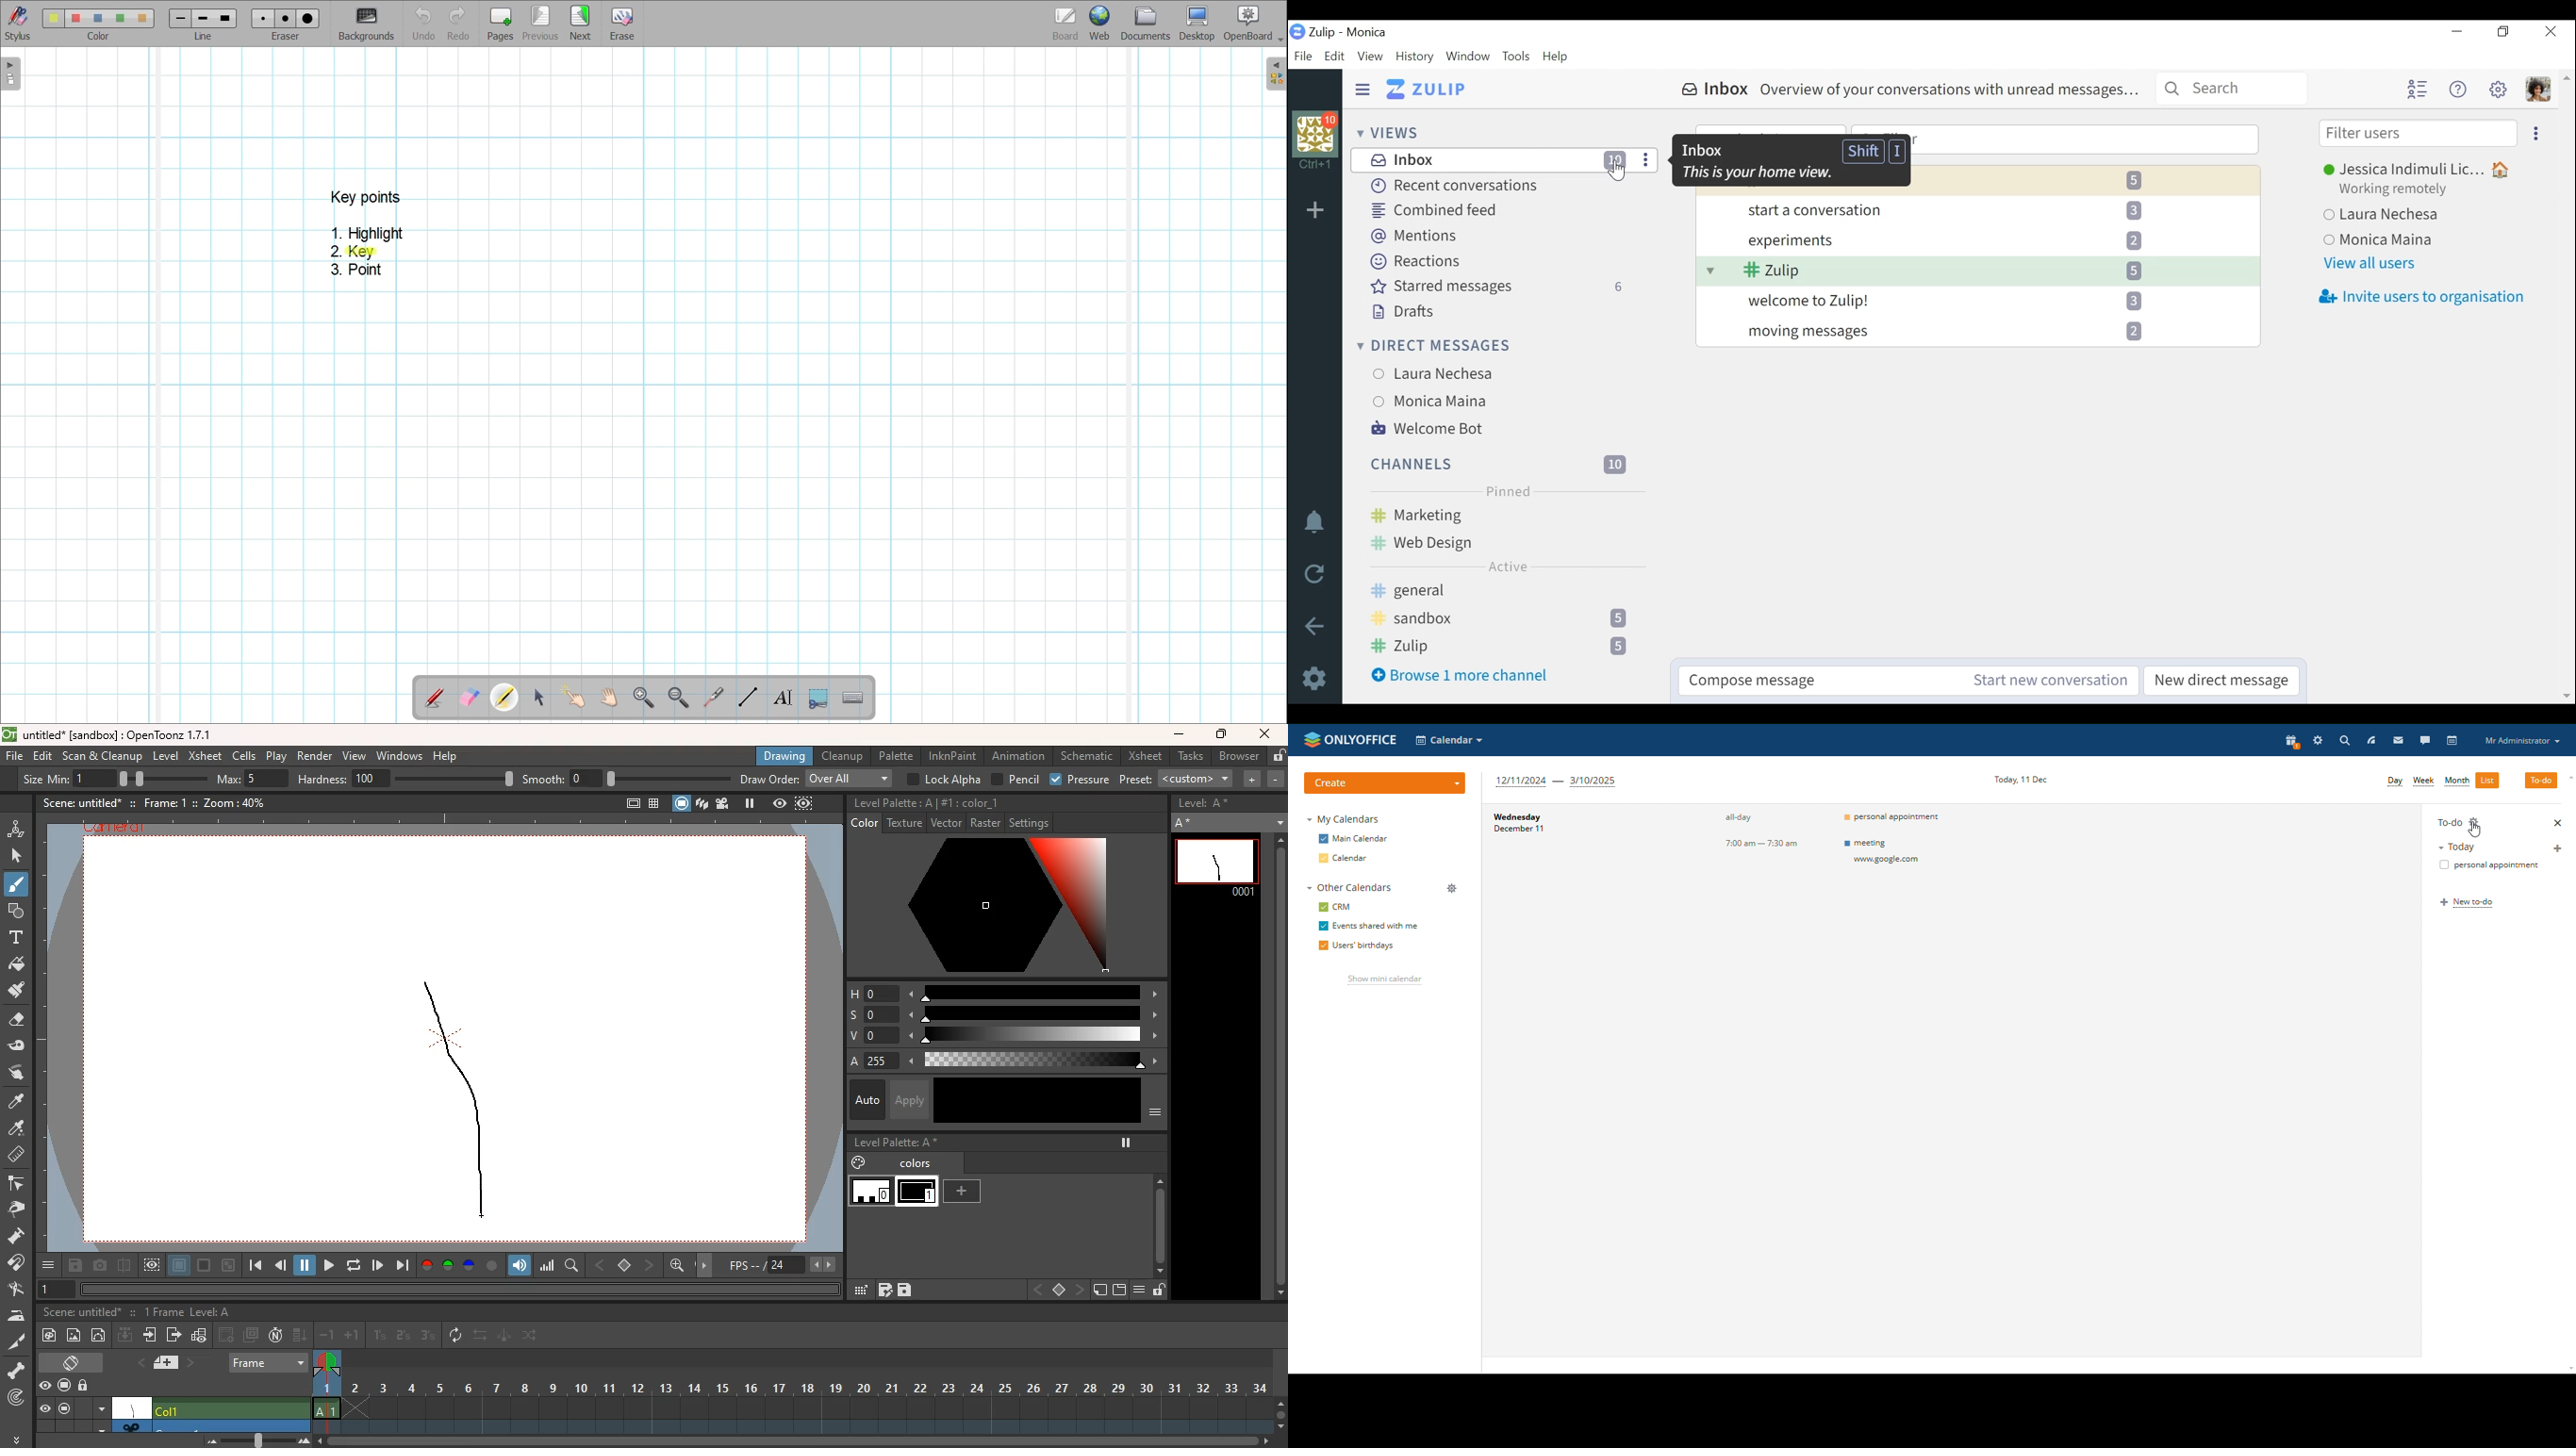  What do you see at coordinates (253, 1335) in the screenshot?
I see `screens` at bounding box center [253, 1335].